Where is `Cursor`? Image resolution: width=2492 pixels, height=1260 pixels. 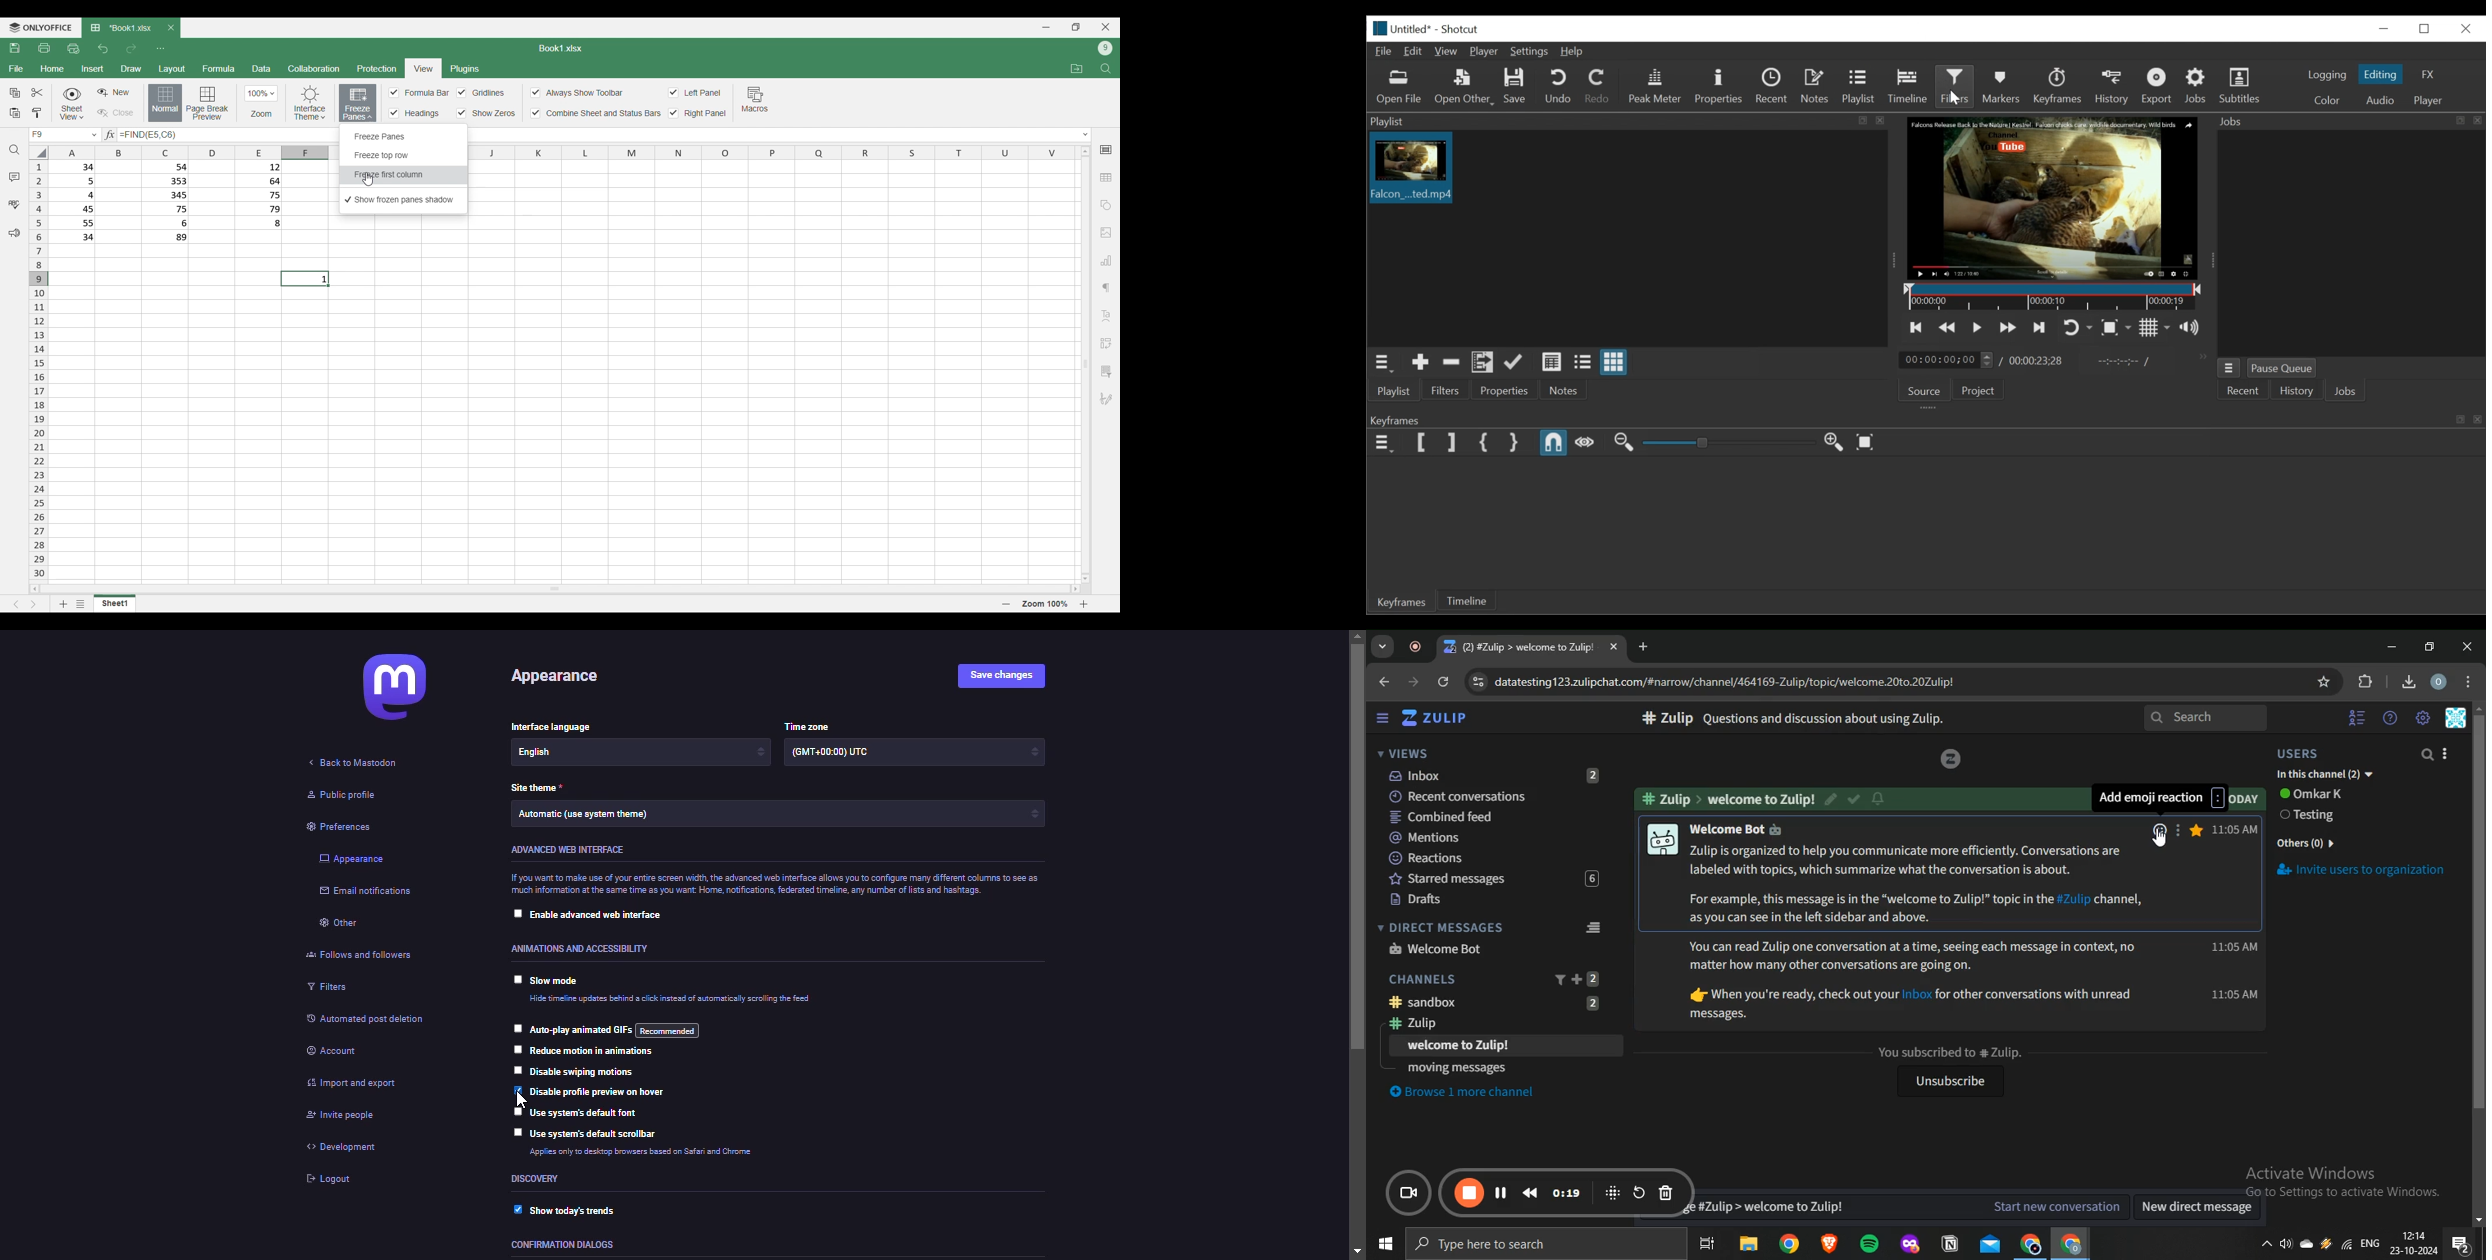 Cursor is located at coordinates (1956, 98).